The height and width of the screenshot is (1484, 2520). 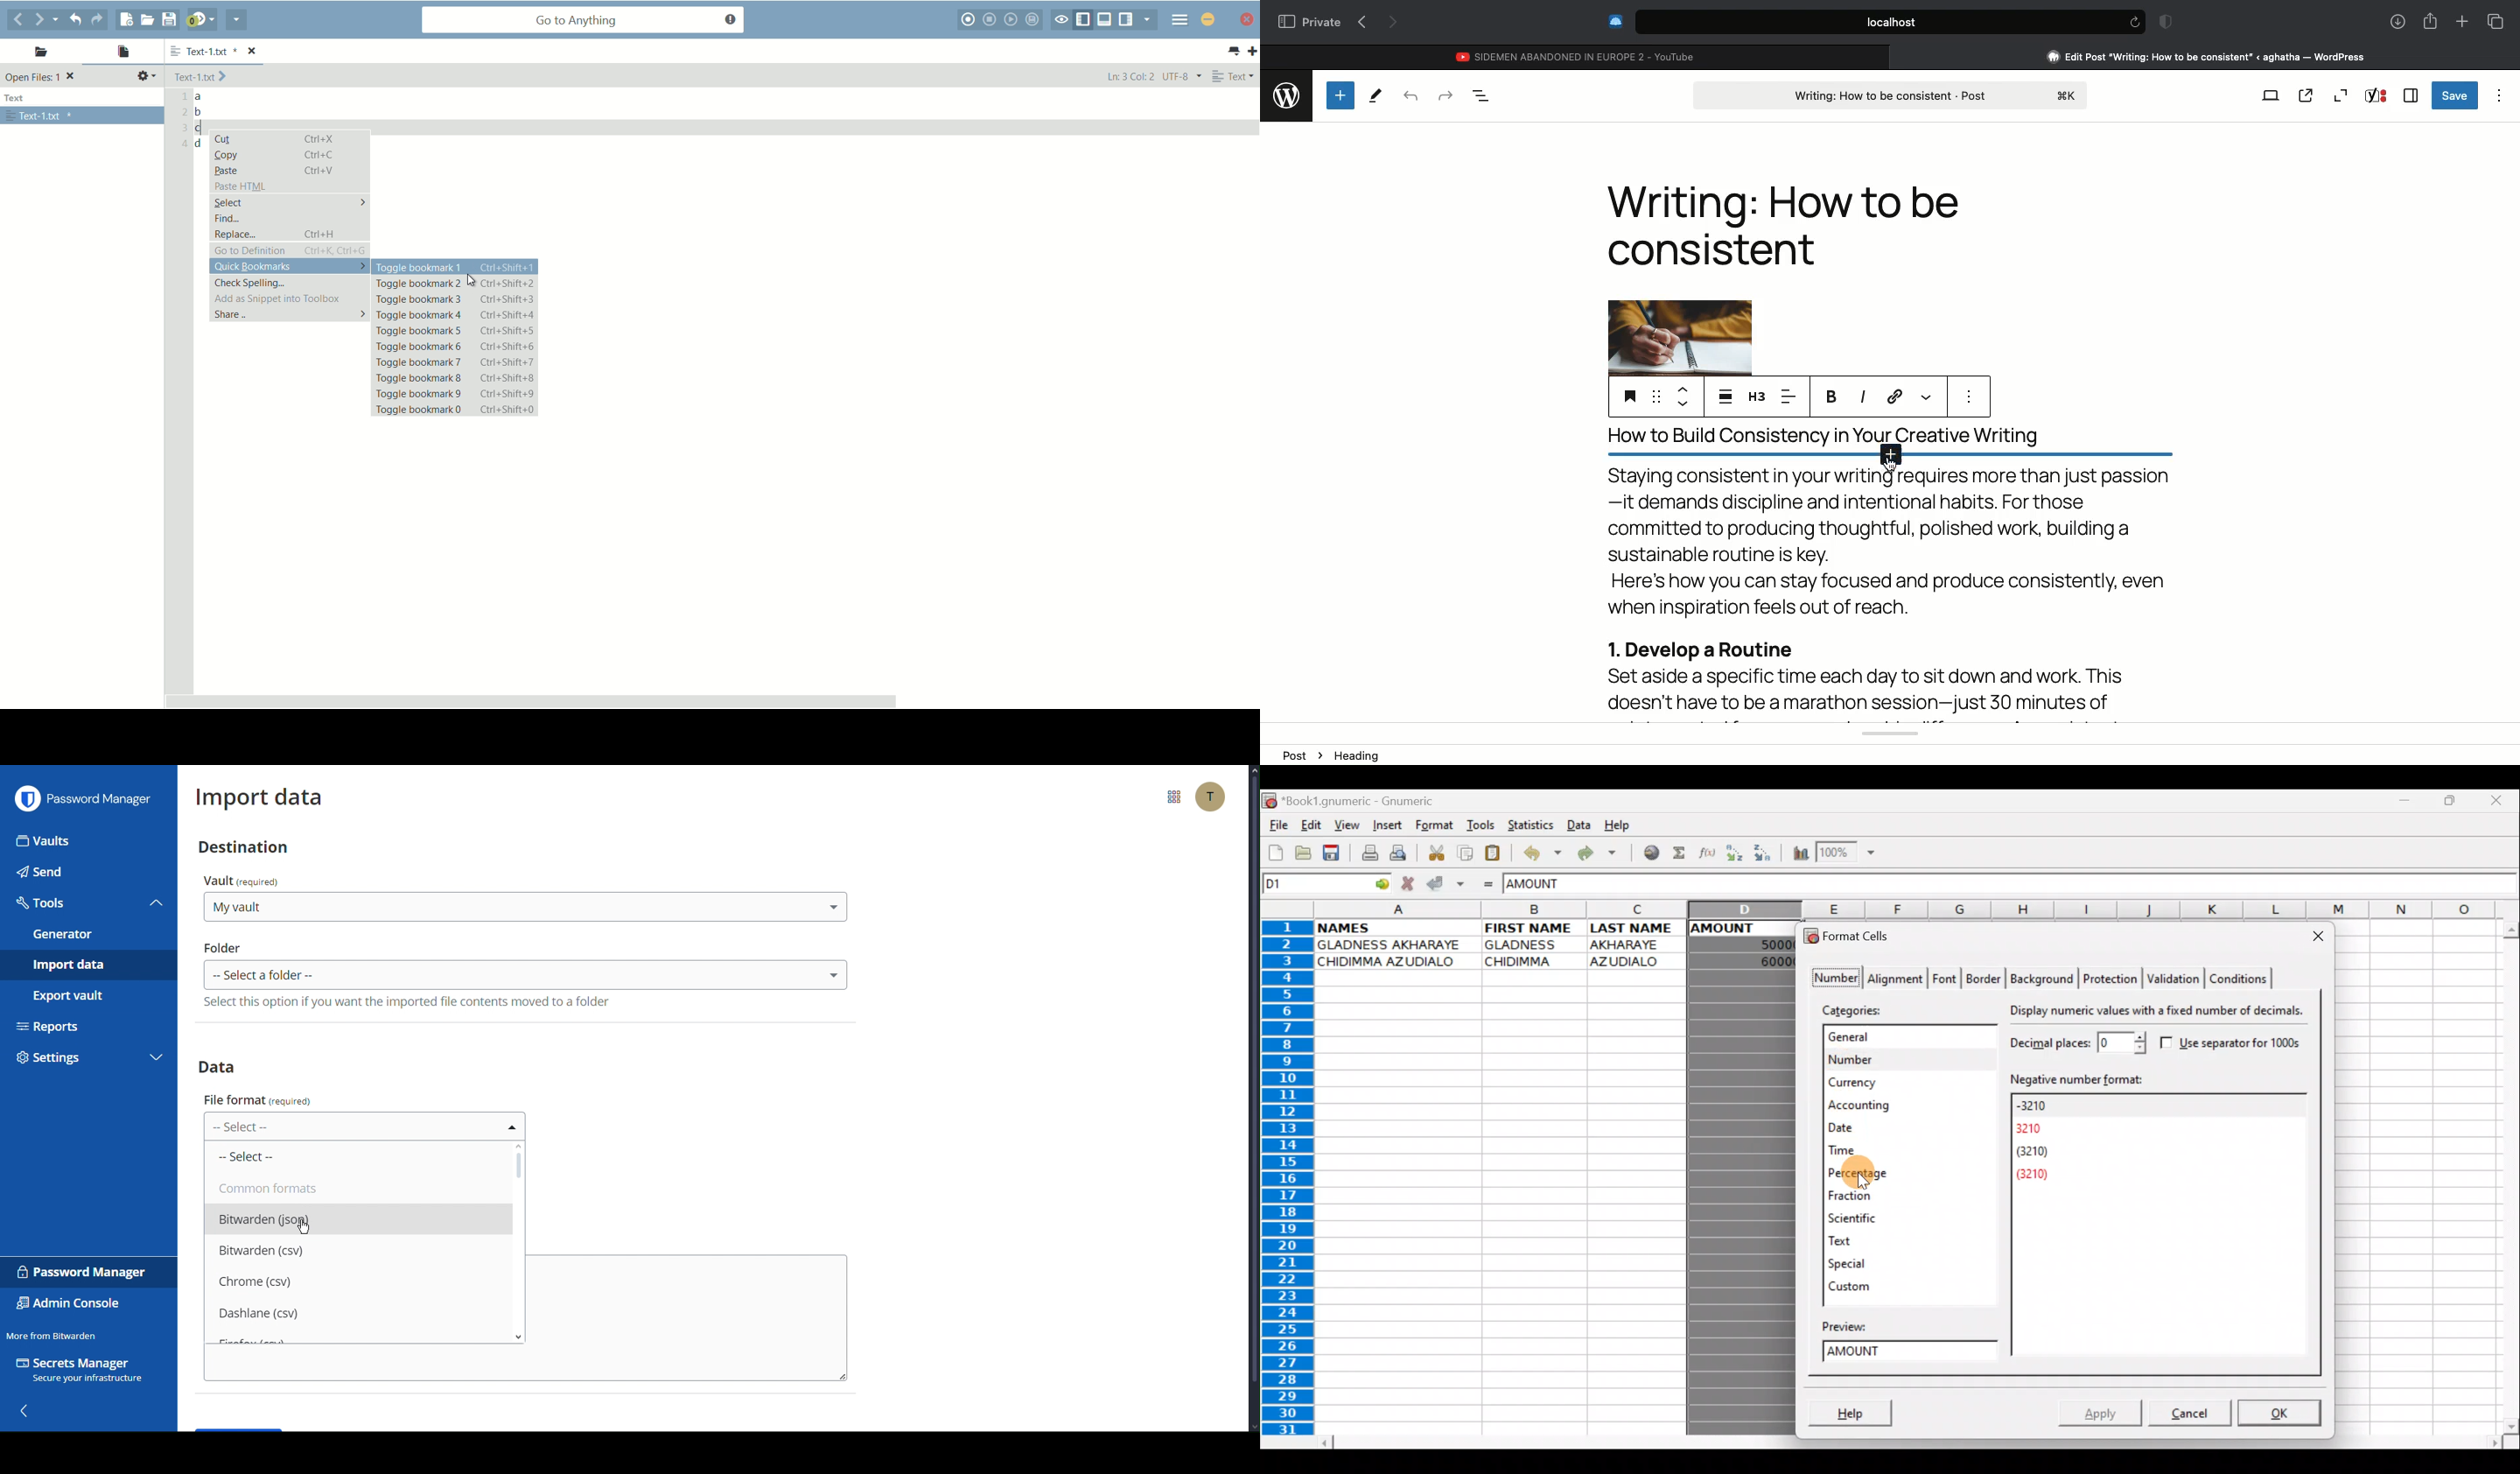 What do you see at coordinates (526, 974) in the screenshot?
I see `select Folder` at bounding box center [526, 974].